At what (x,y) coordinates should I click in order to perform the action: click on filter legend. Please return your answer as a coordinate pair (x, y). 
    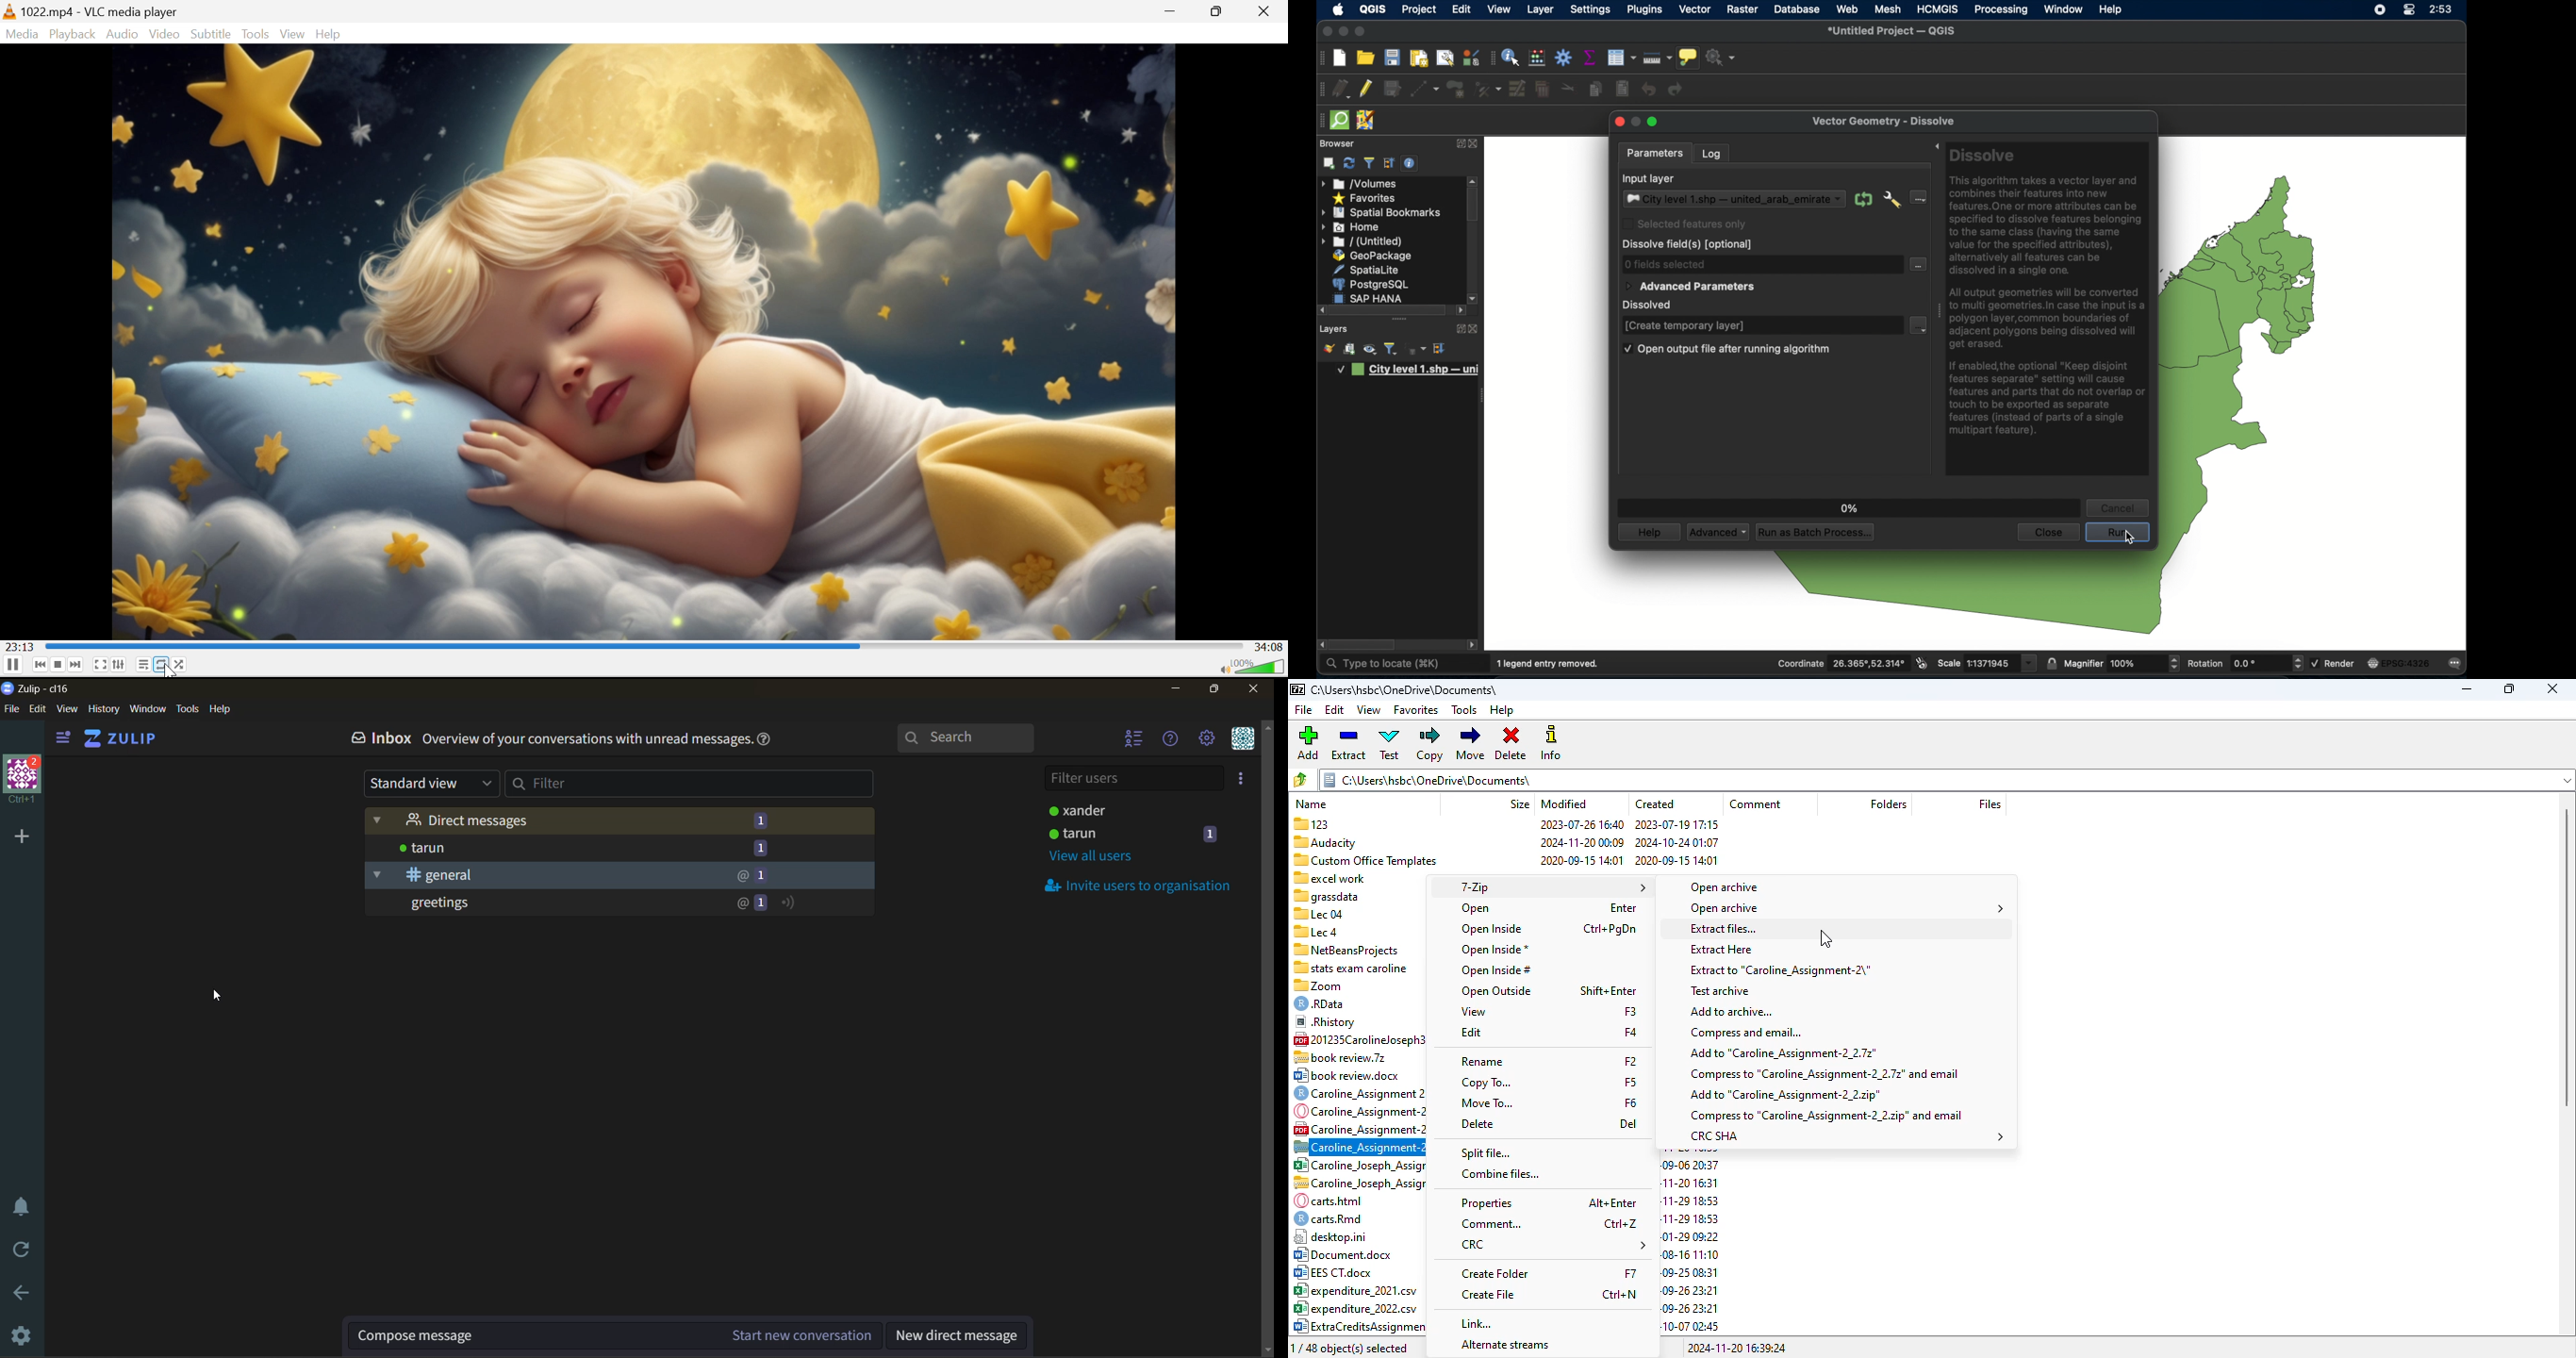
    Looking at the image, I should click on (1368, 163).